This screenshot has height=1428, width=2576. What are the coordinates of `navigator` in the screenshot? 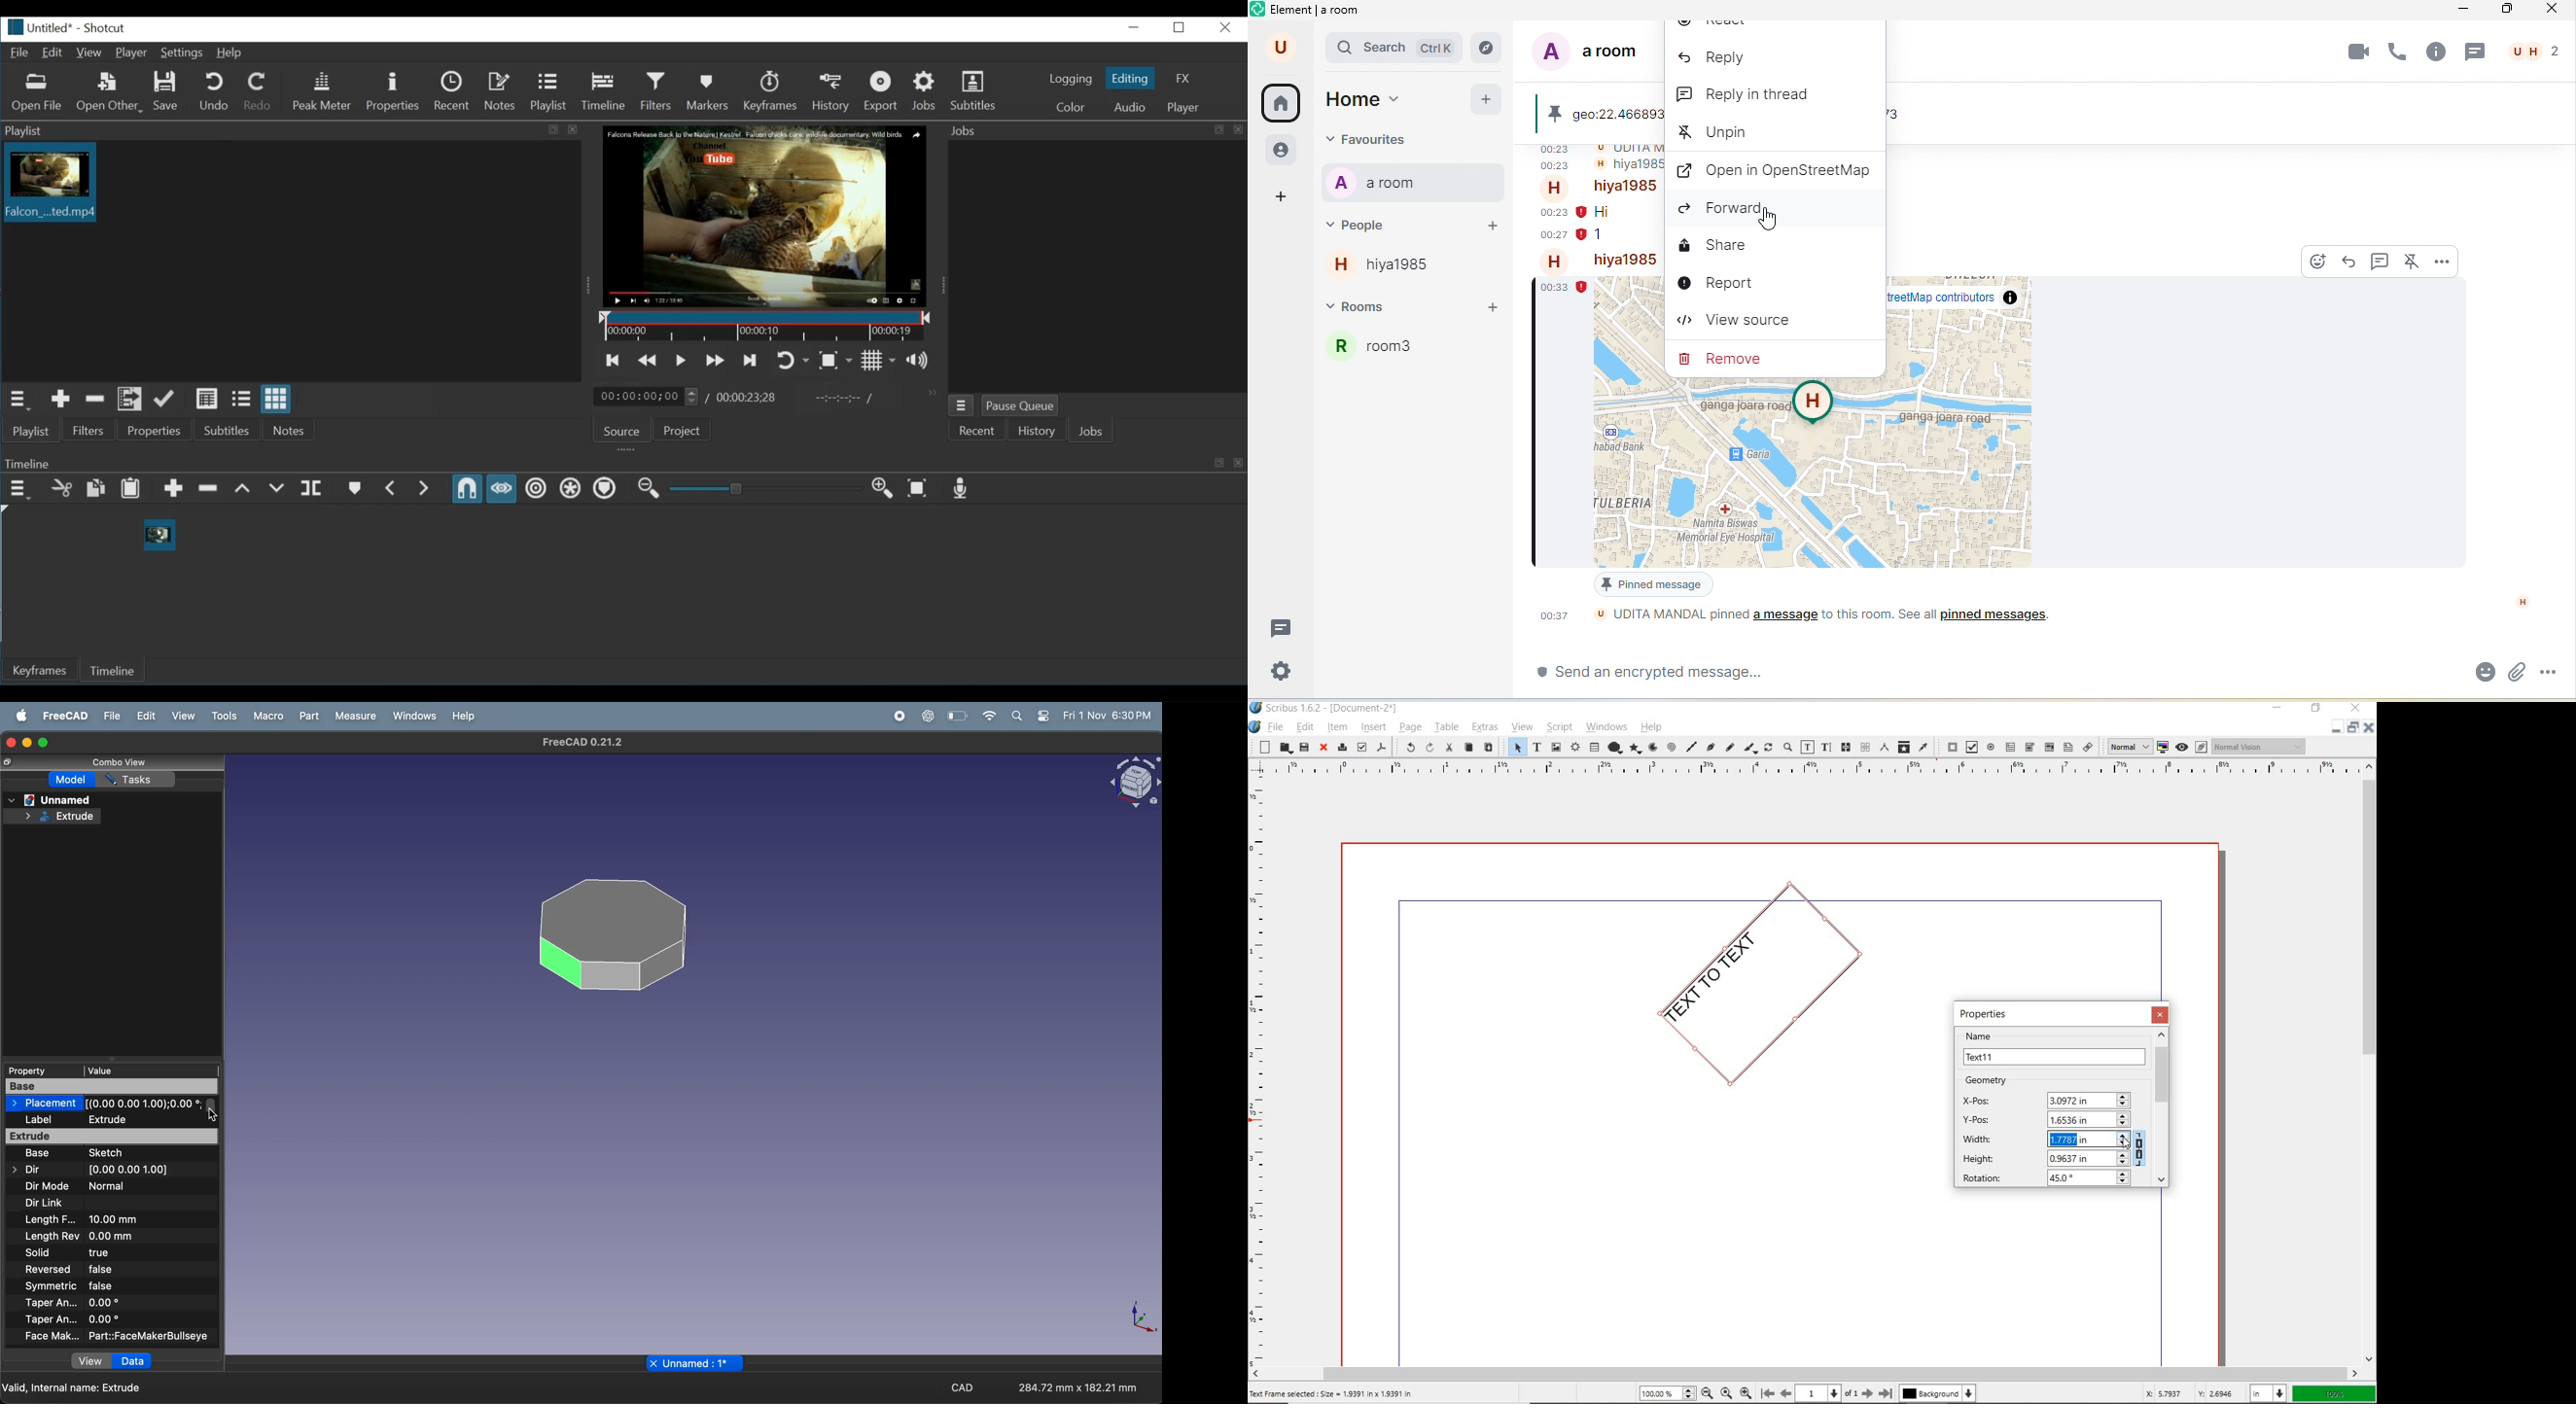 It's located at (1492, 47).